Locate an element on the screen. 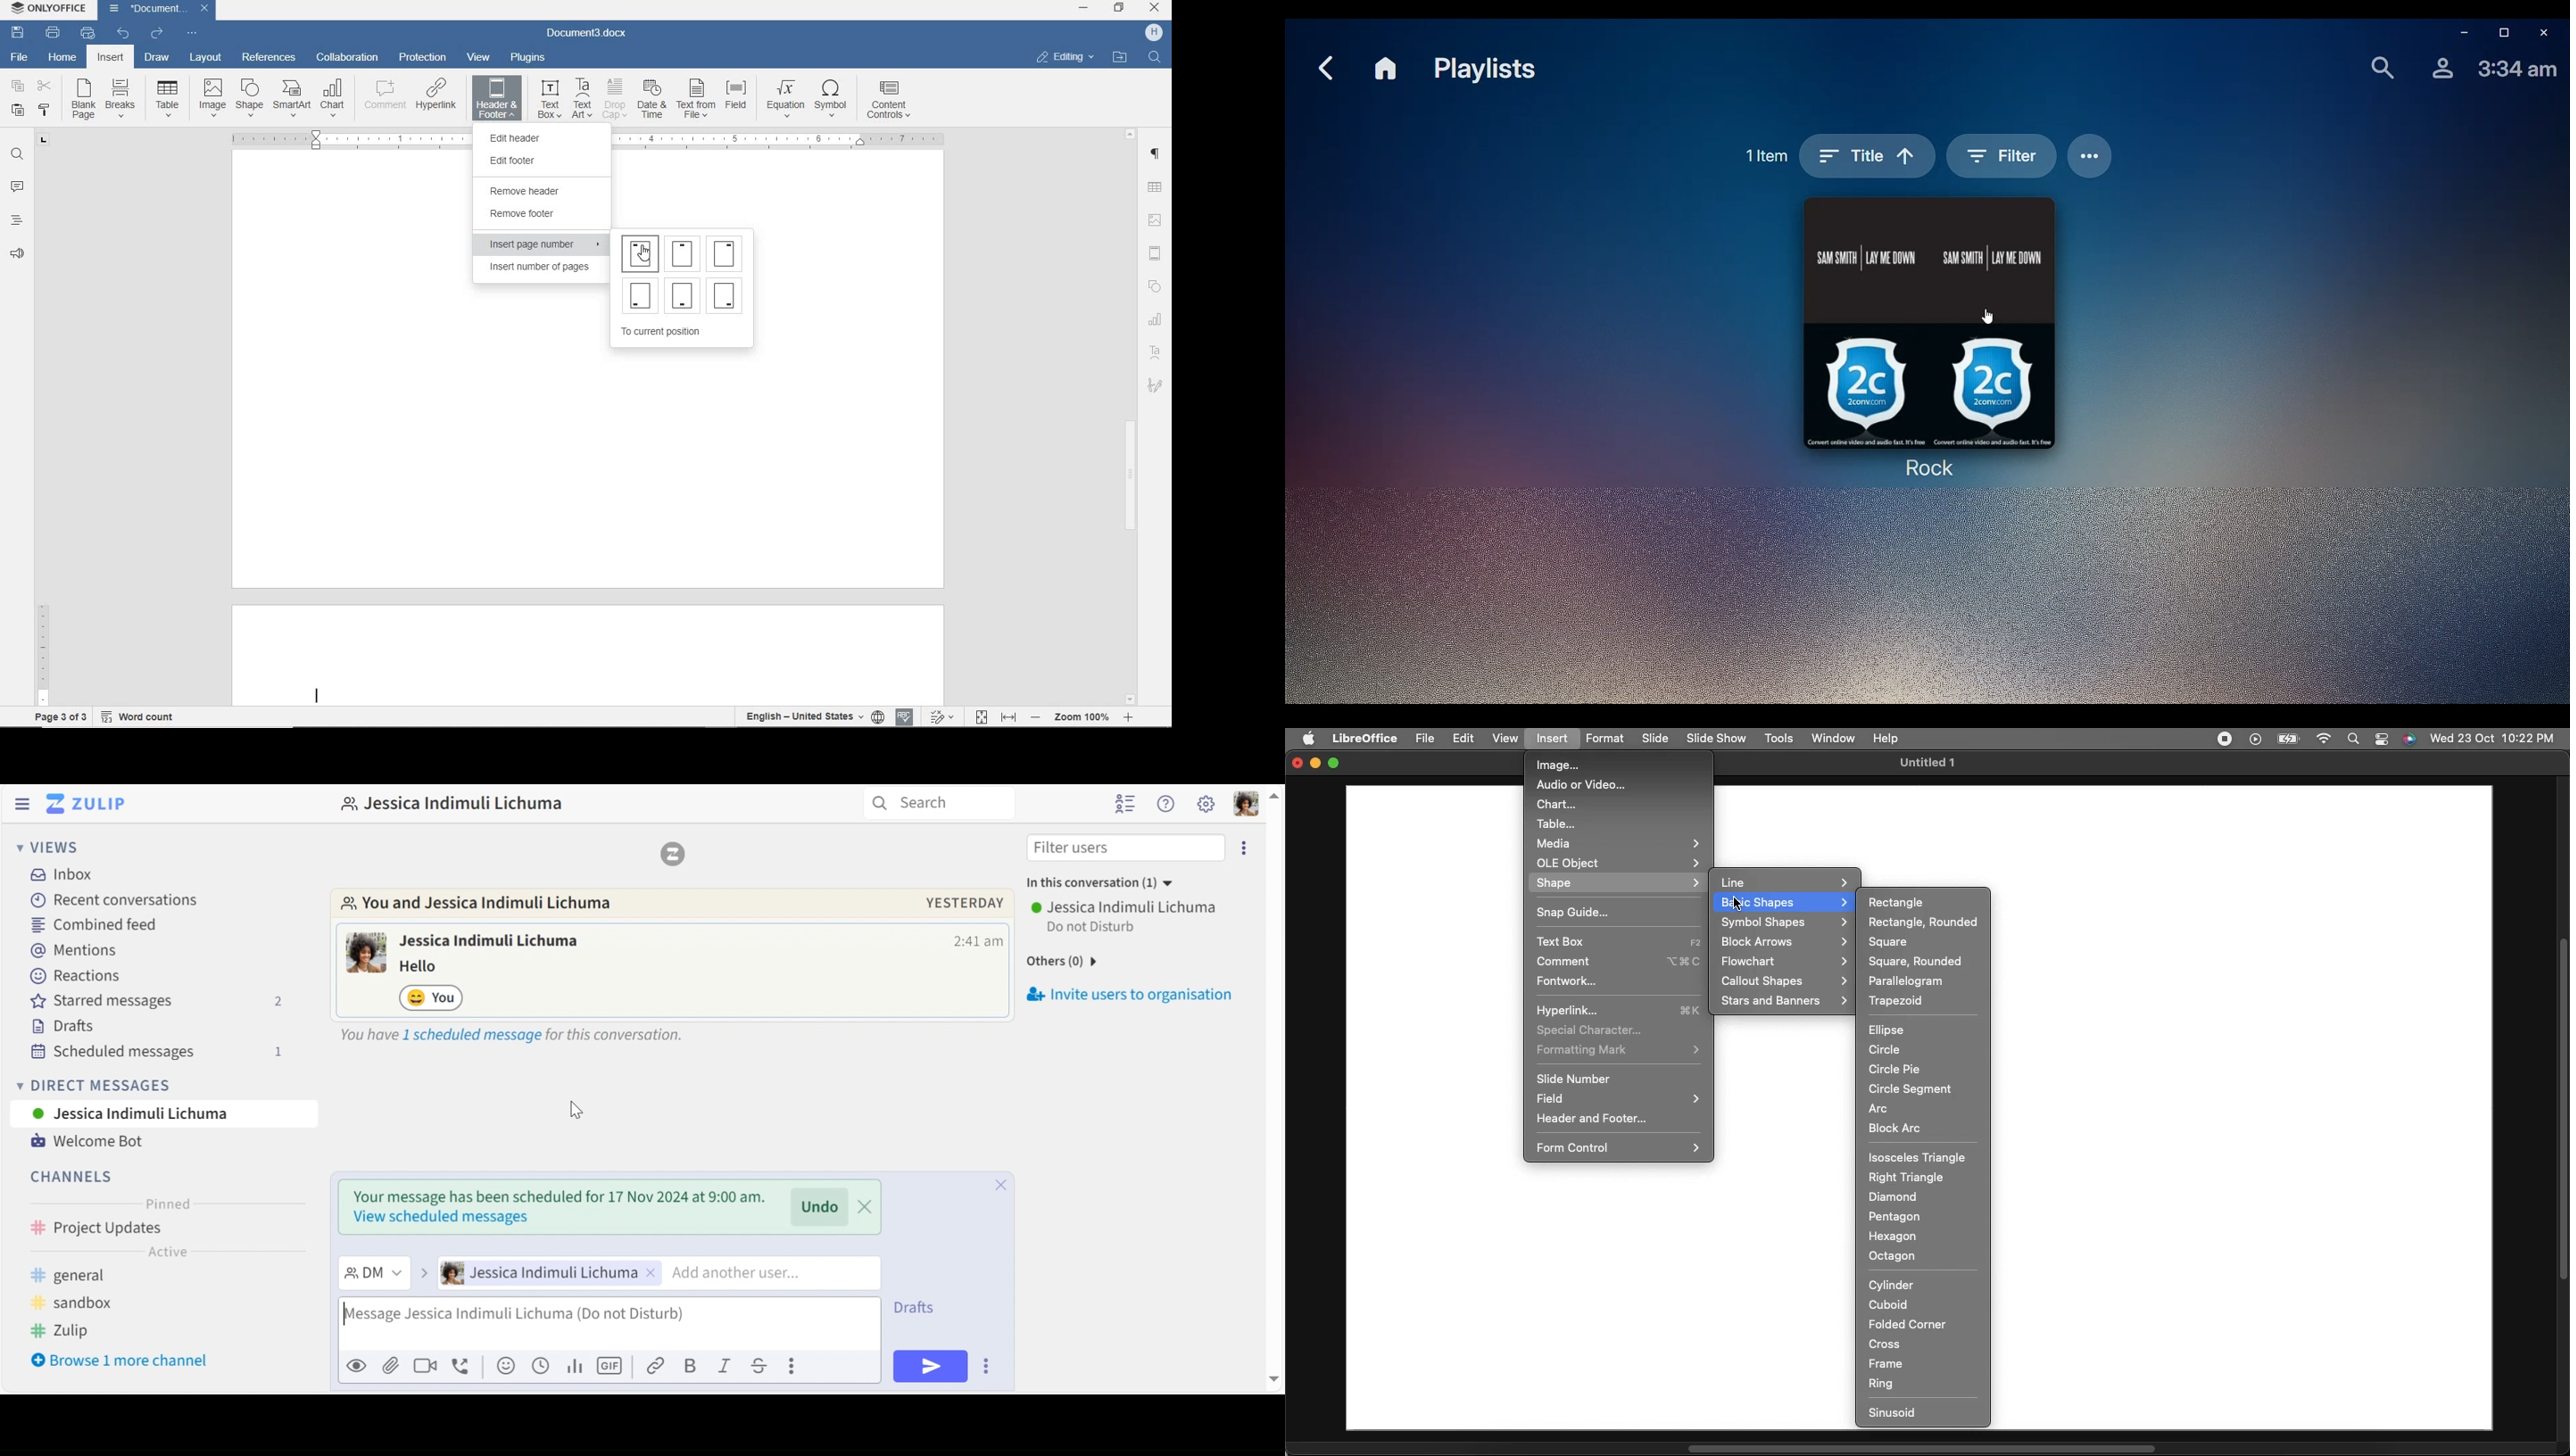 The height and width of the screenshot is (1456, 2576). general is located at coordinates (122, 1274).